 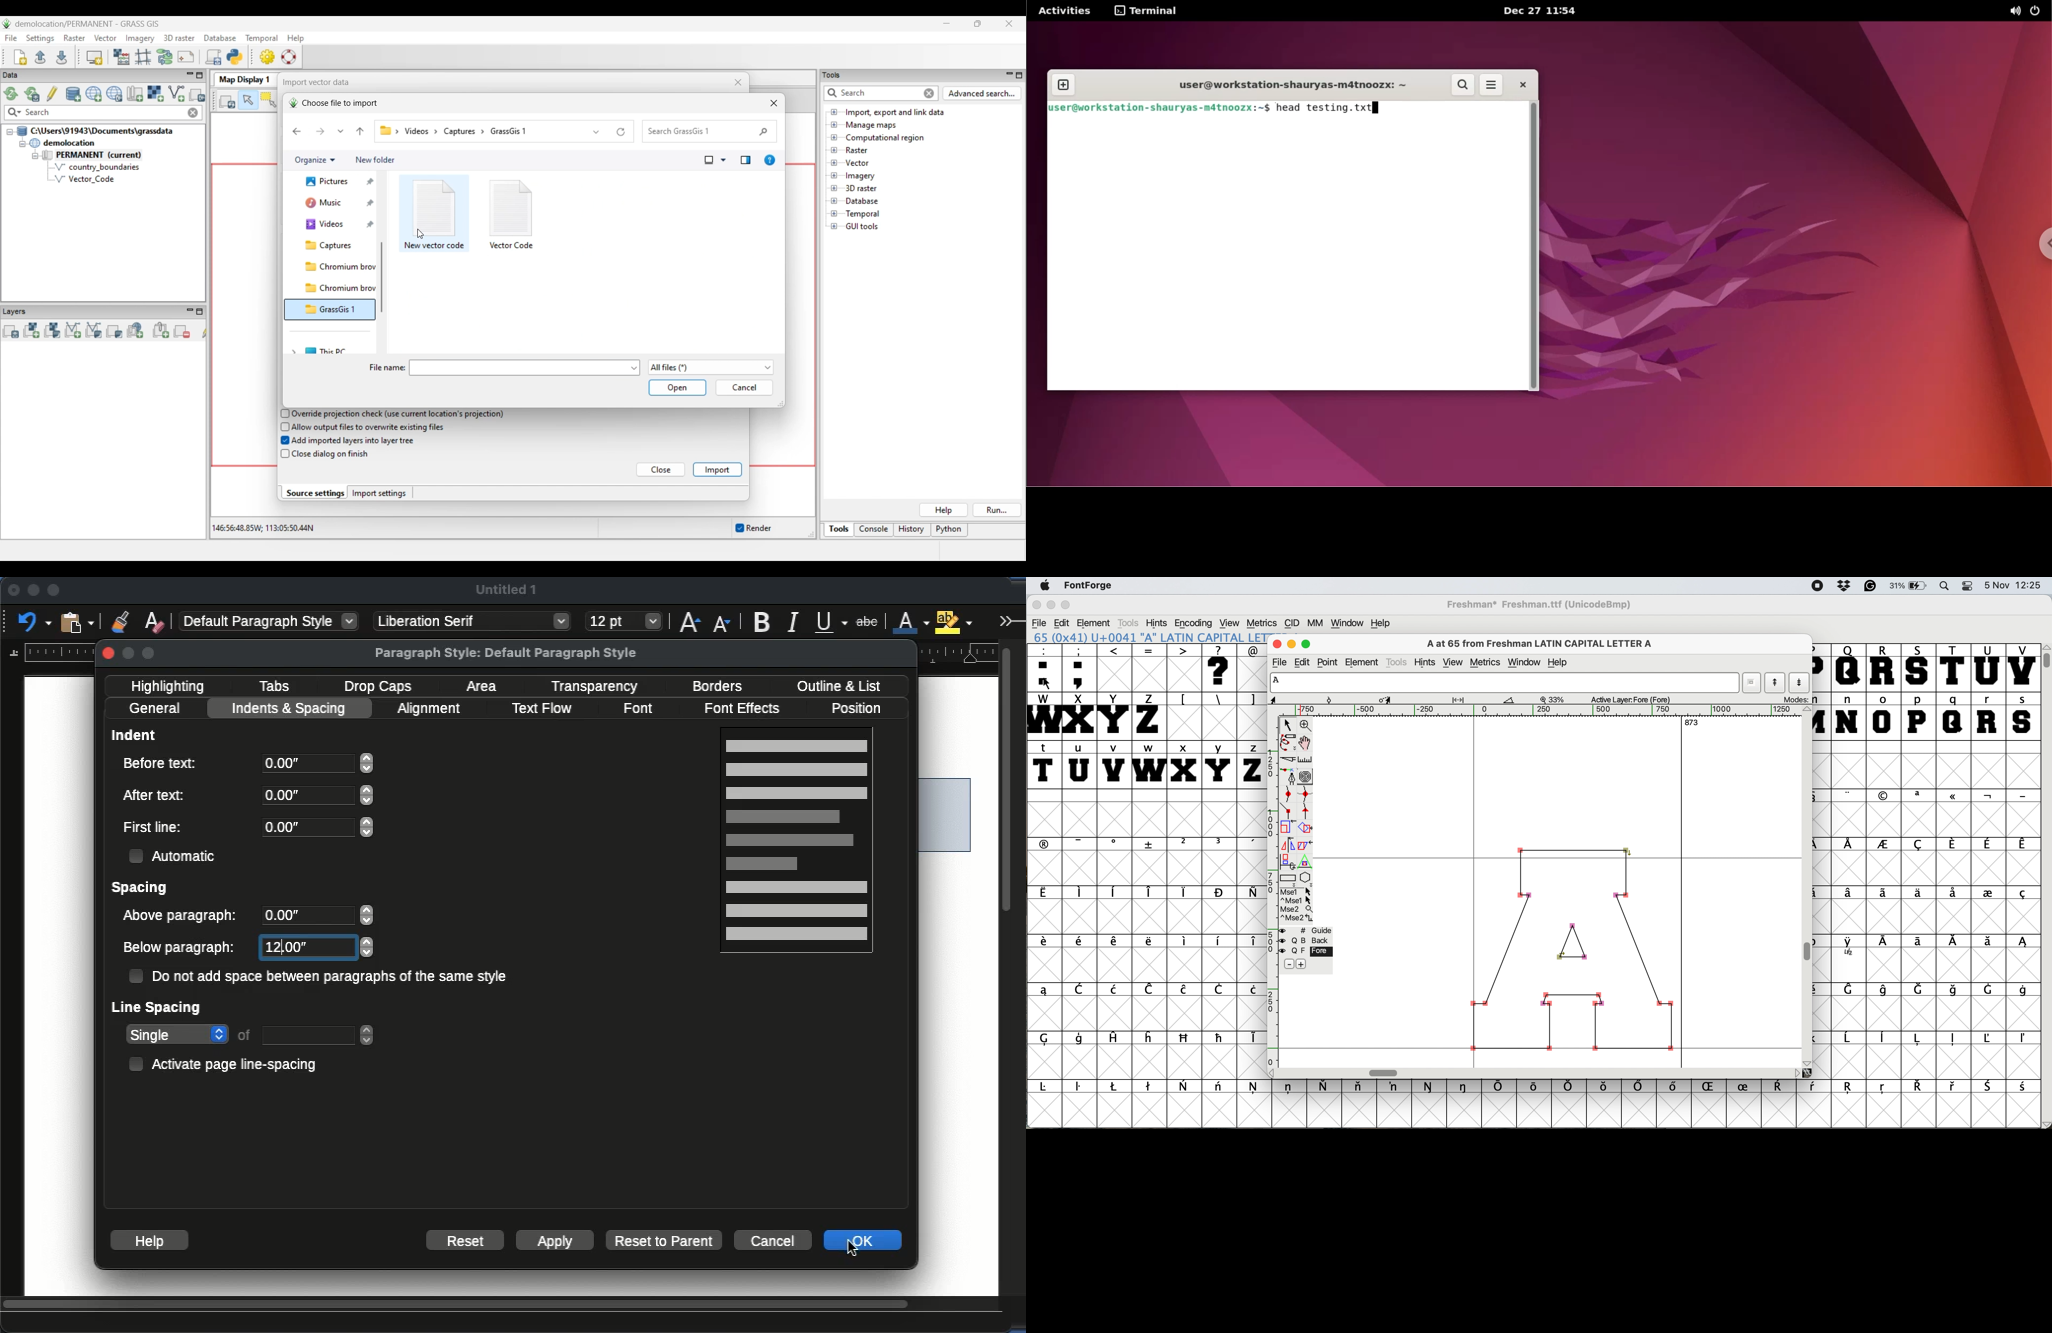 What do you see at coordinates (1919, 845) in the screenshot?
I see `symbol` at bounding box center [1919, 845].